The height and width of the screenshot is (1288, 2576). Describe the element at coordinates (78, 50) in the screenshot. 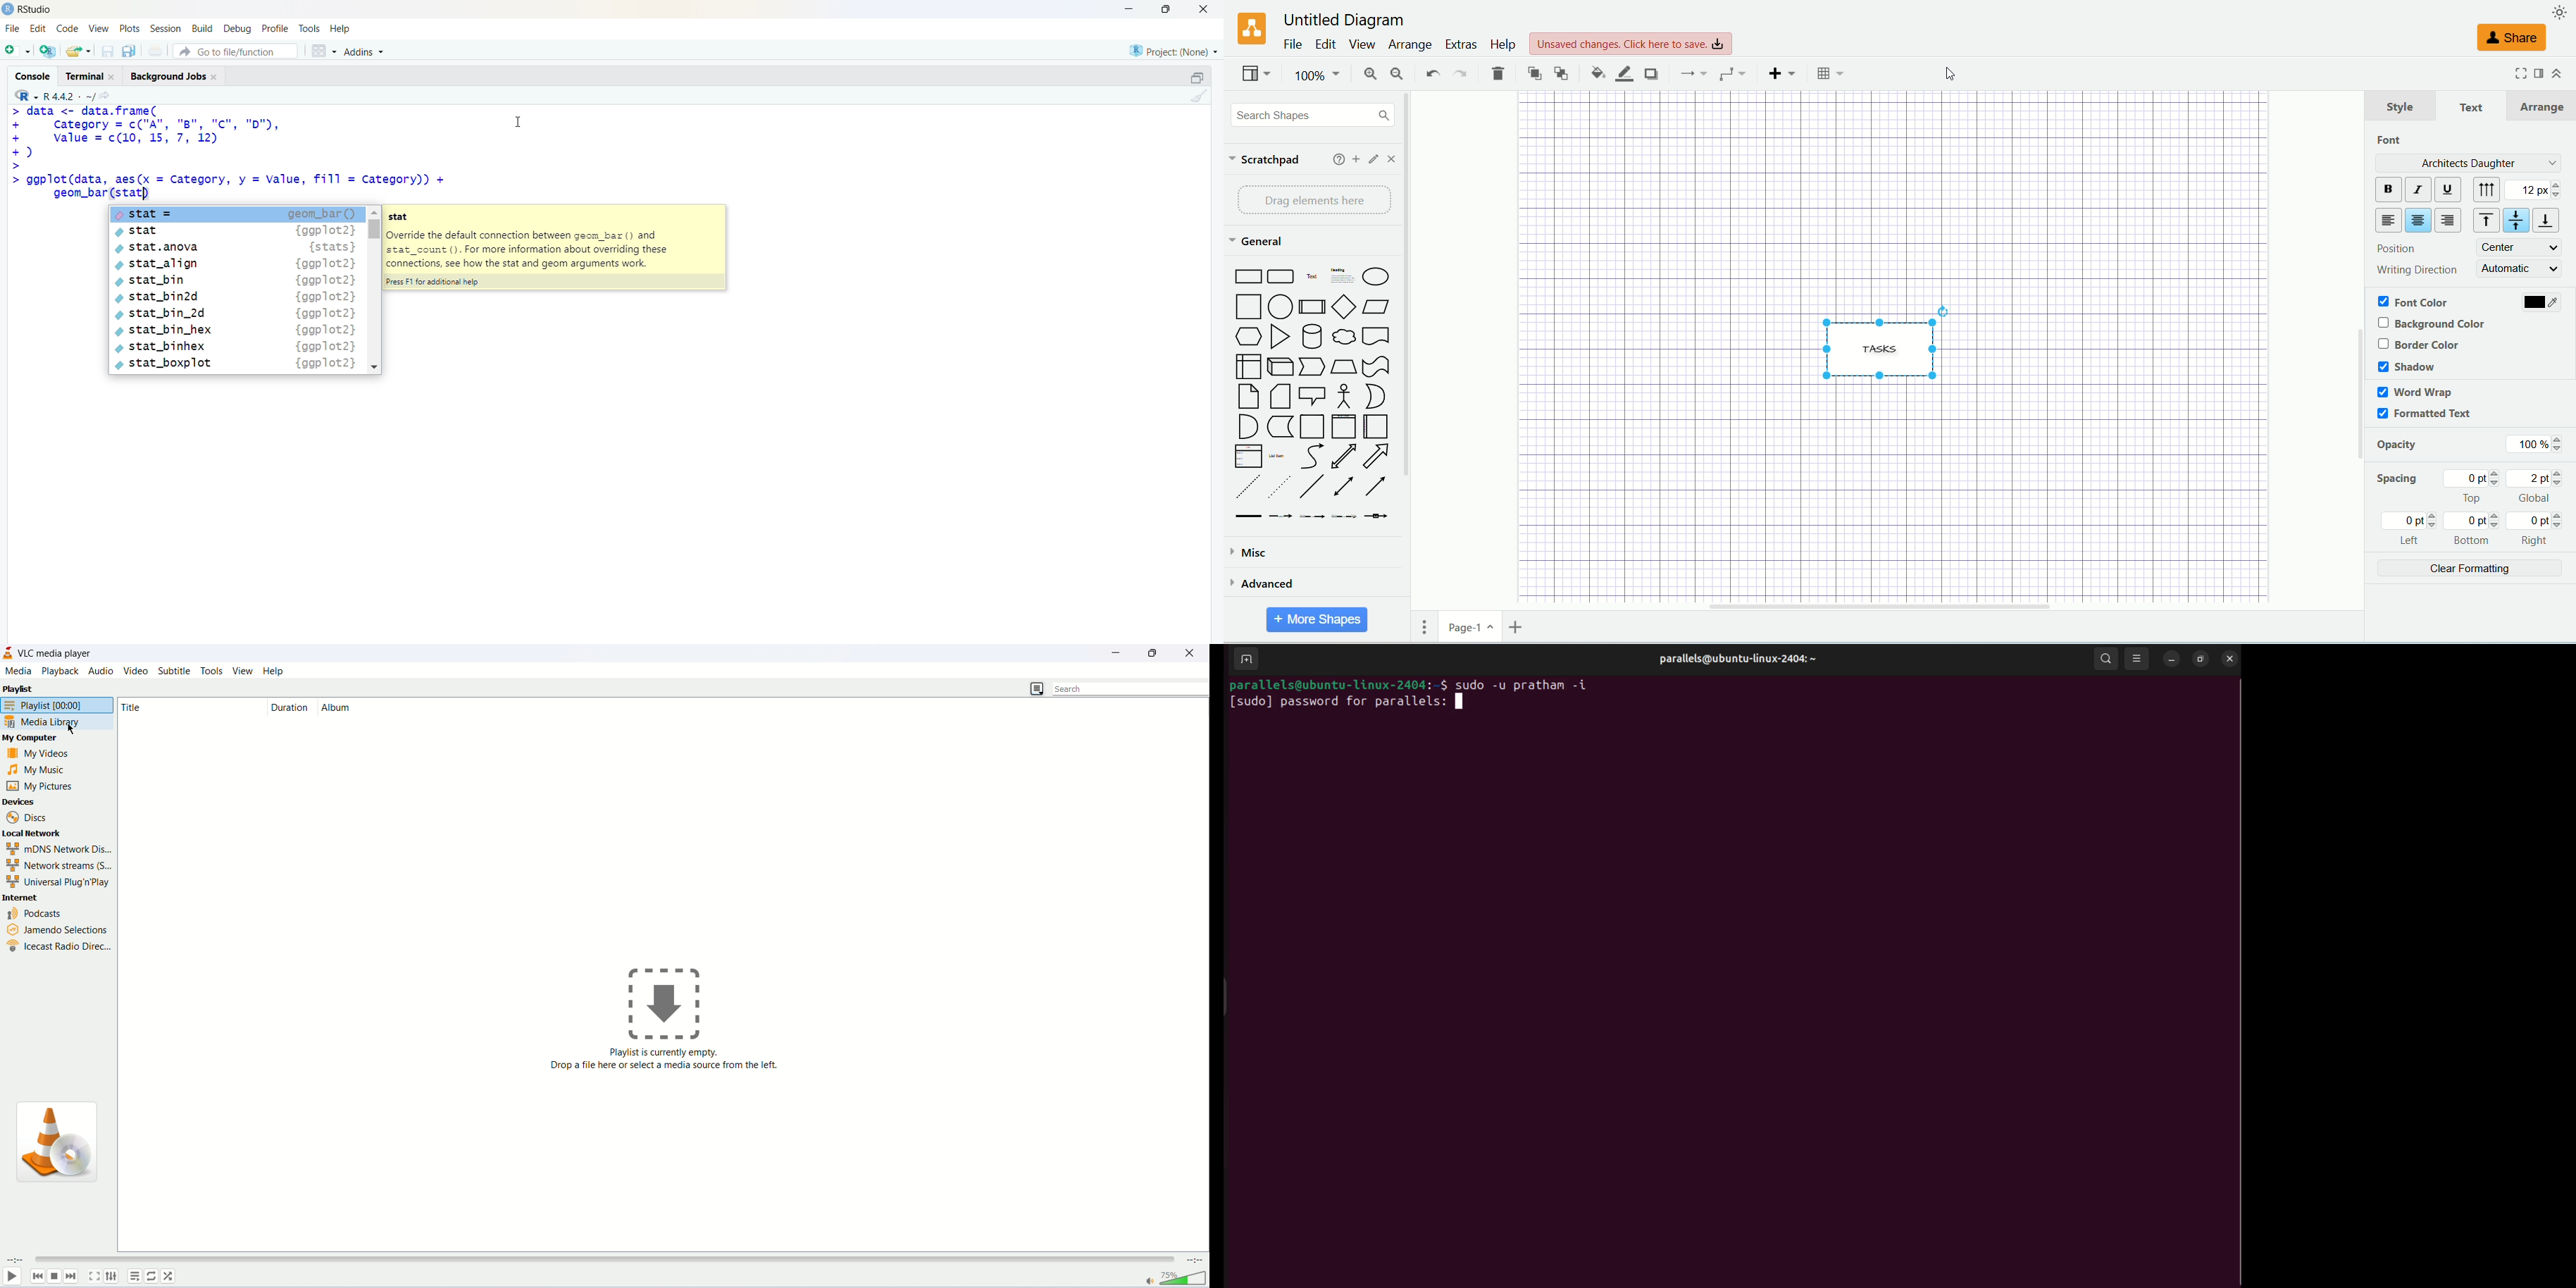

I see `open an existing file` at that location.